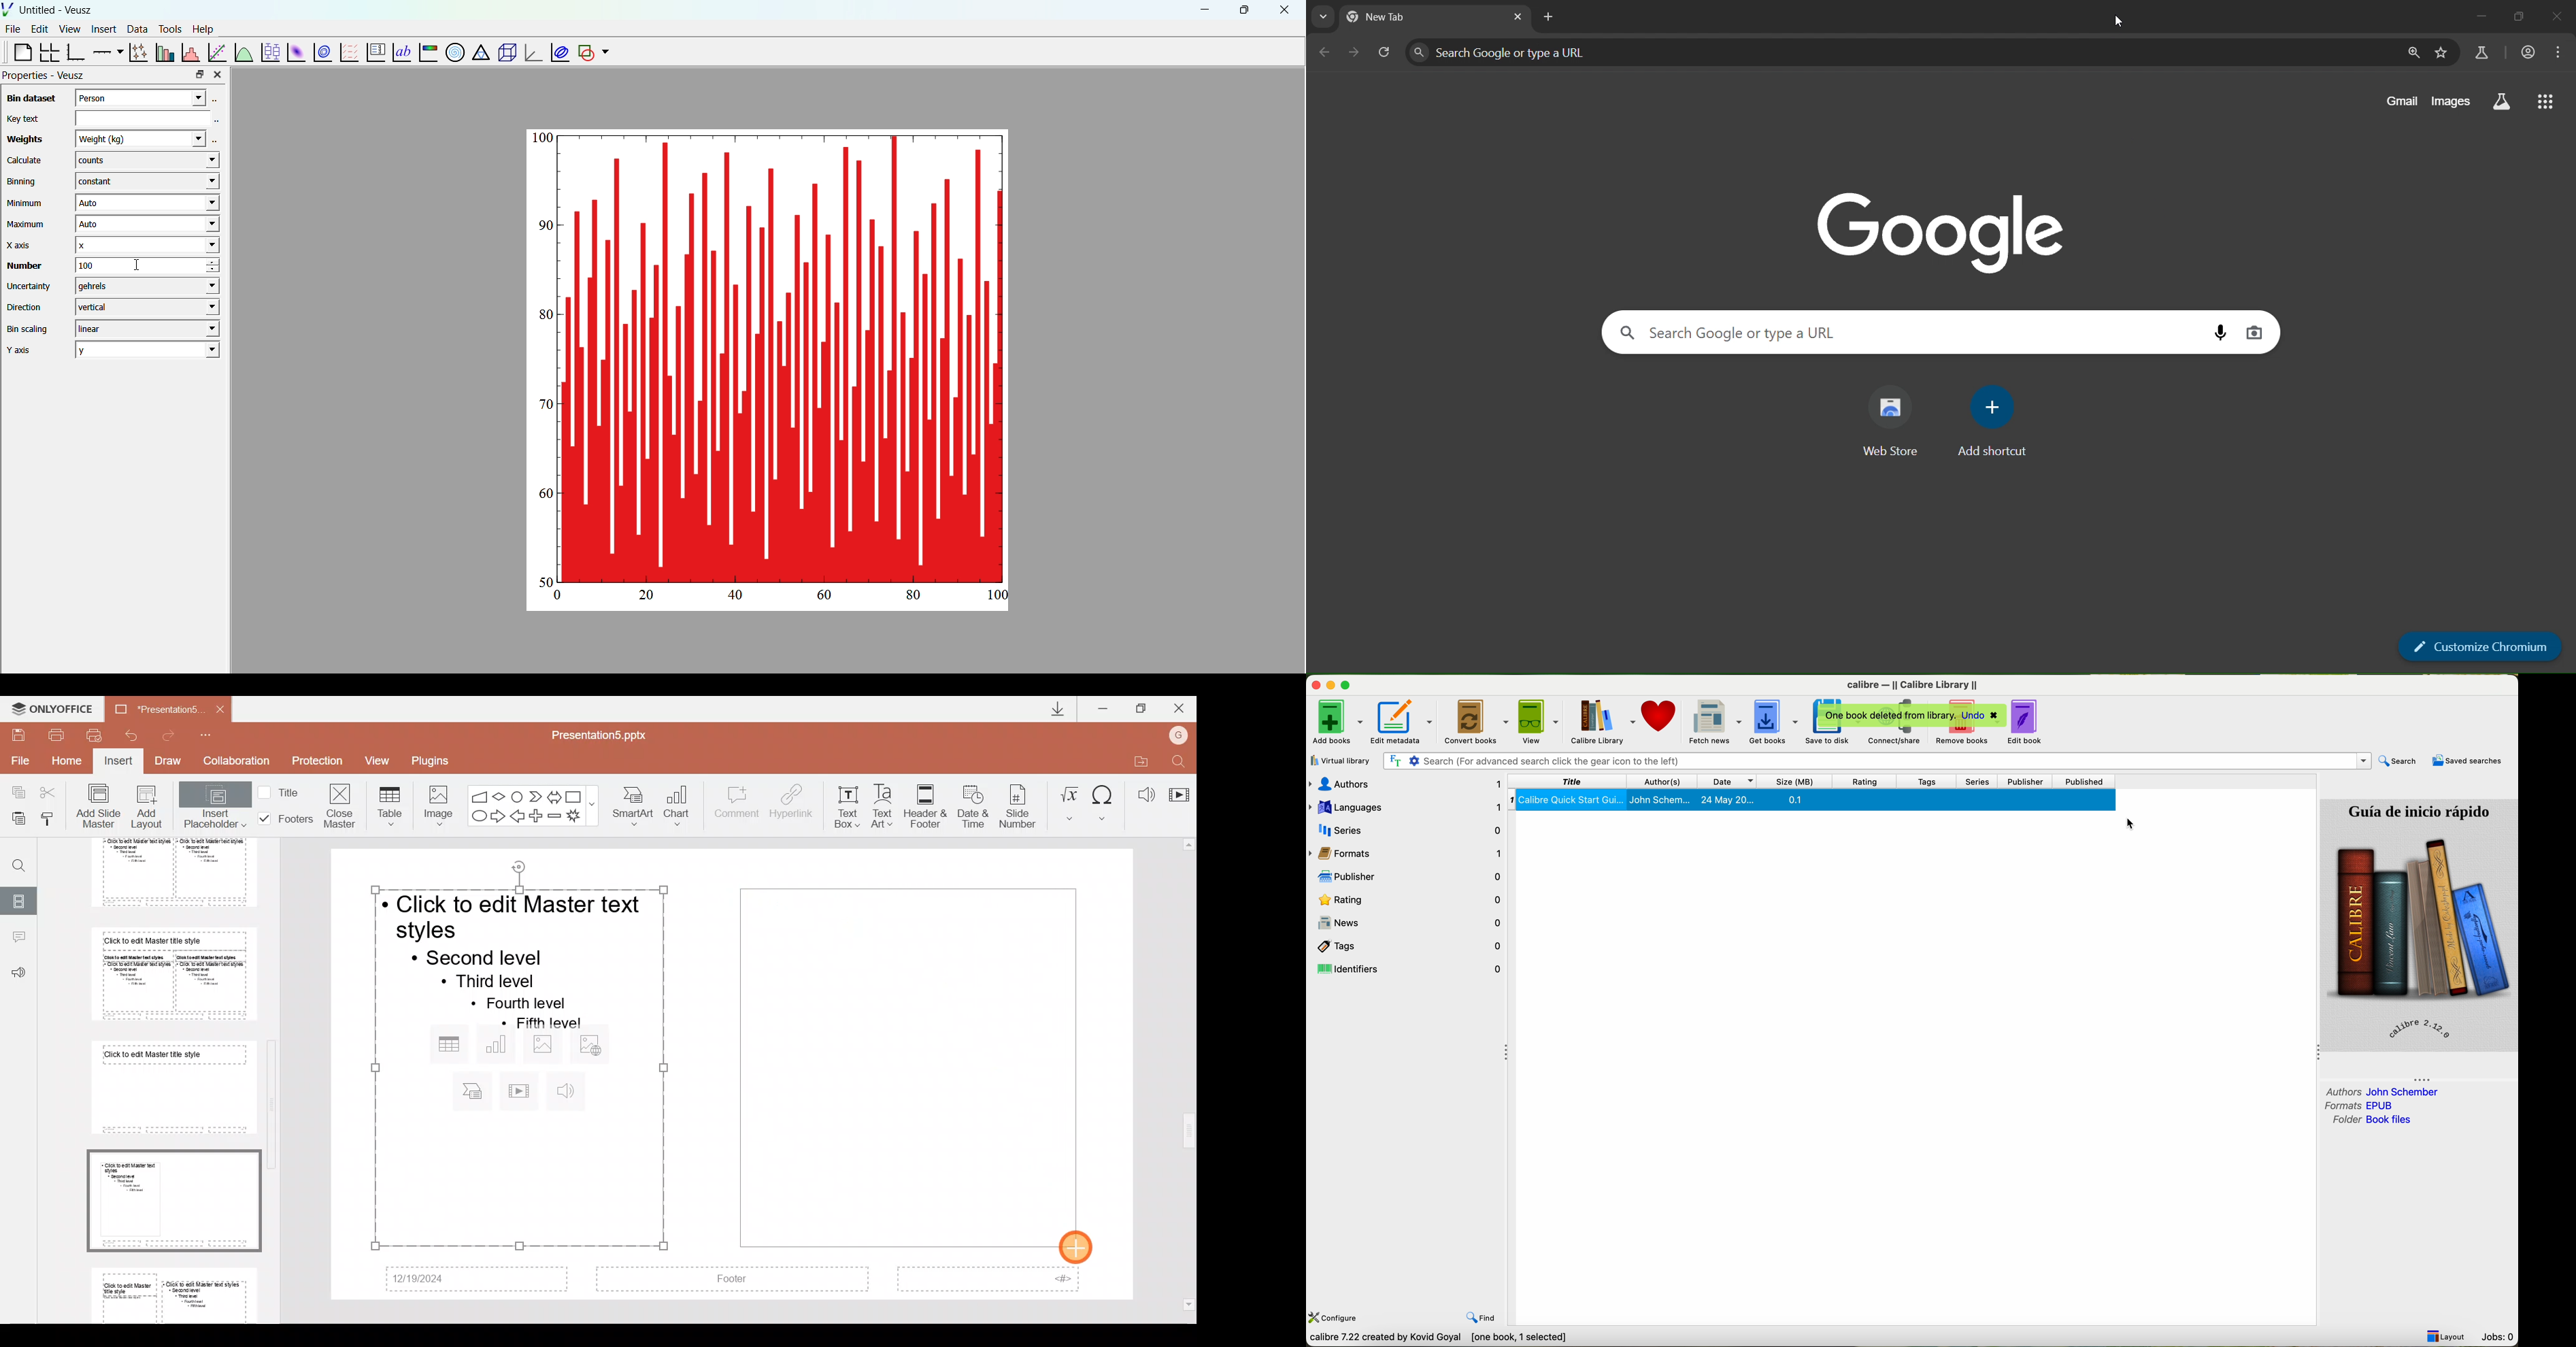 The width and height of the screenshot is (2576, 1372). Describe the element at coordinates (214, 808) in the screenshot. I see `Insert placeholder` at that location.